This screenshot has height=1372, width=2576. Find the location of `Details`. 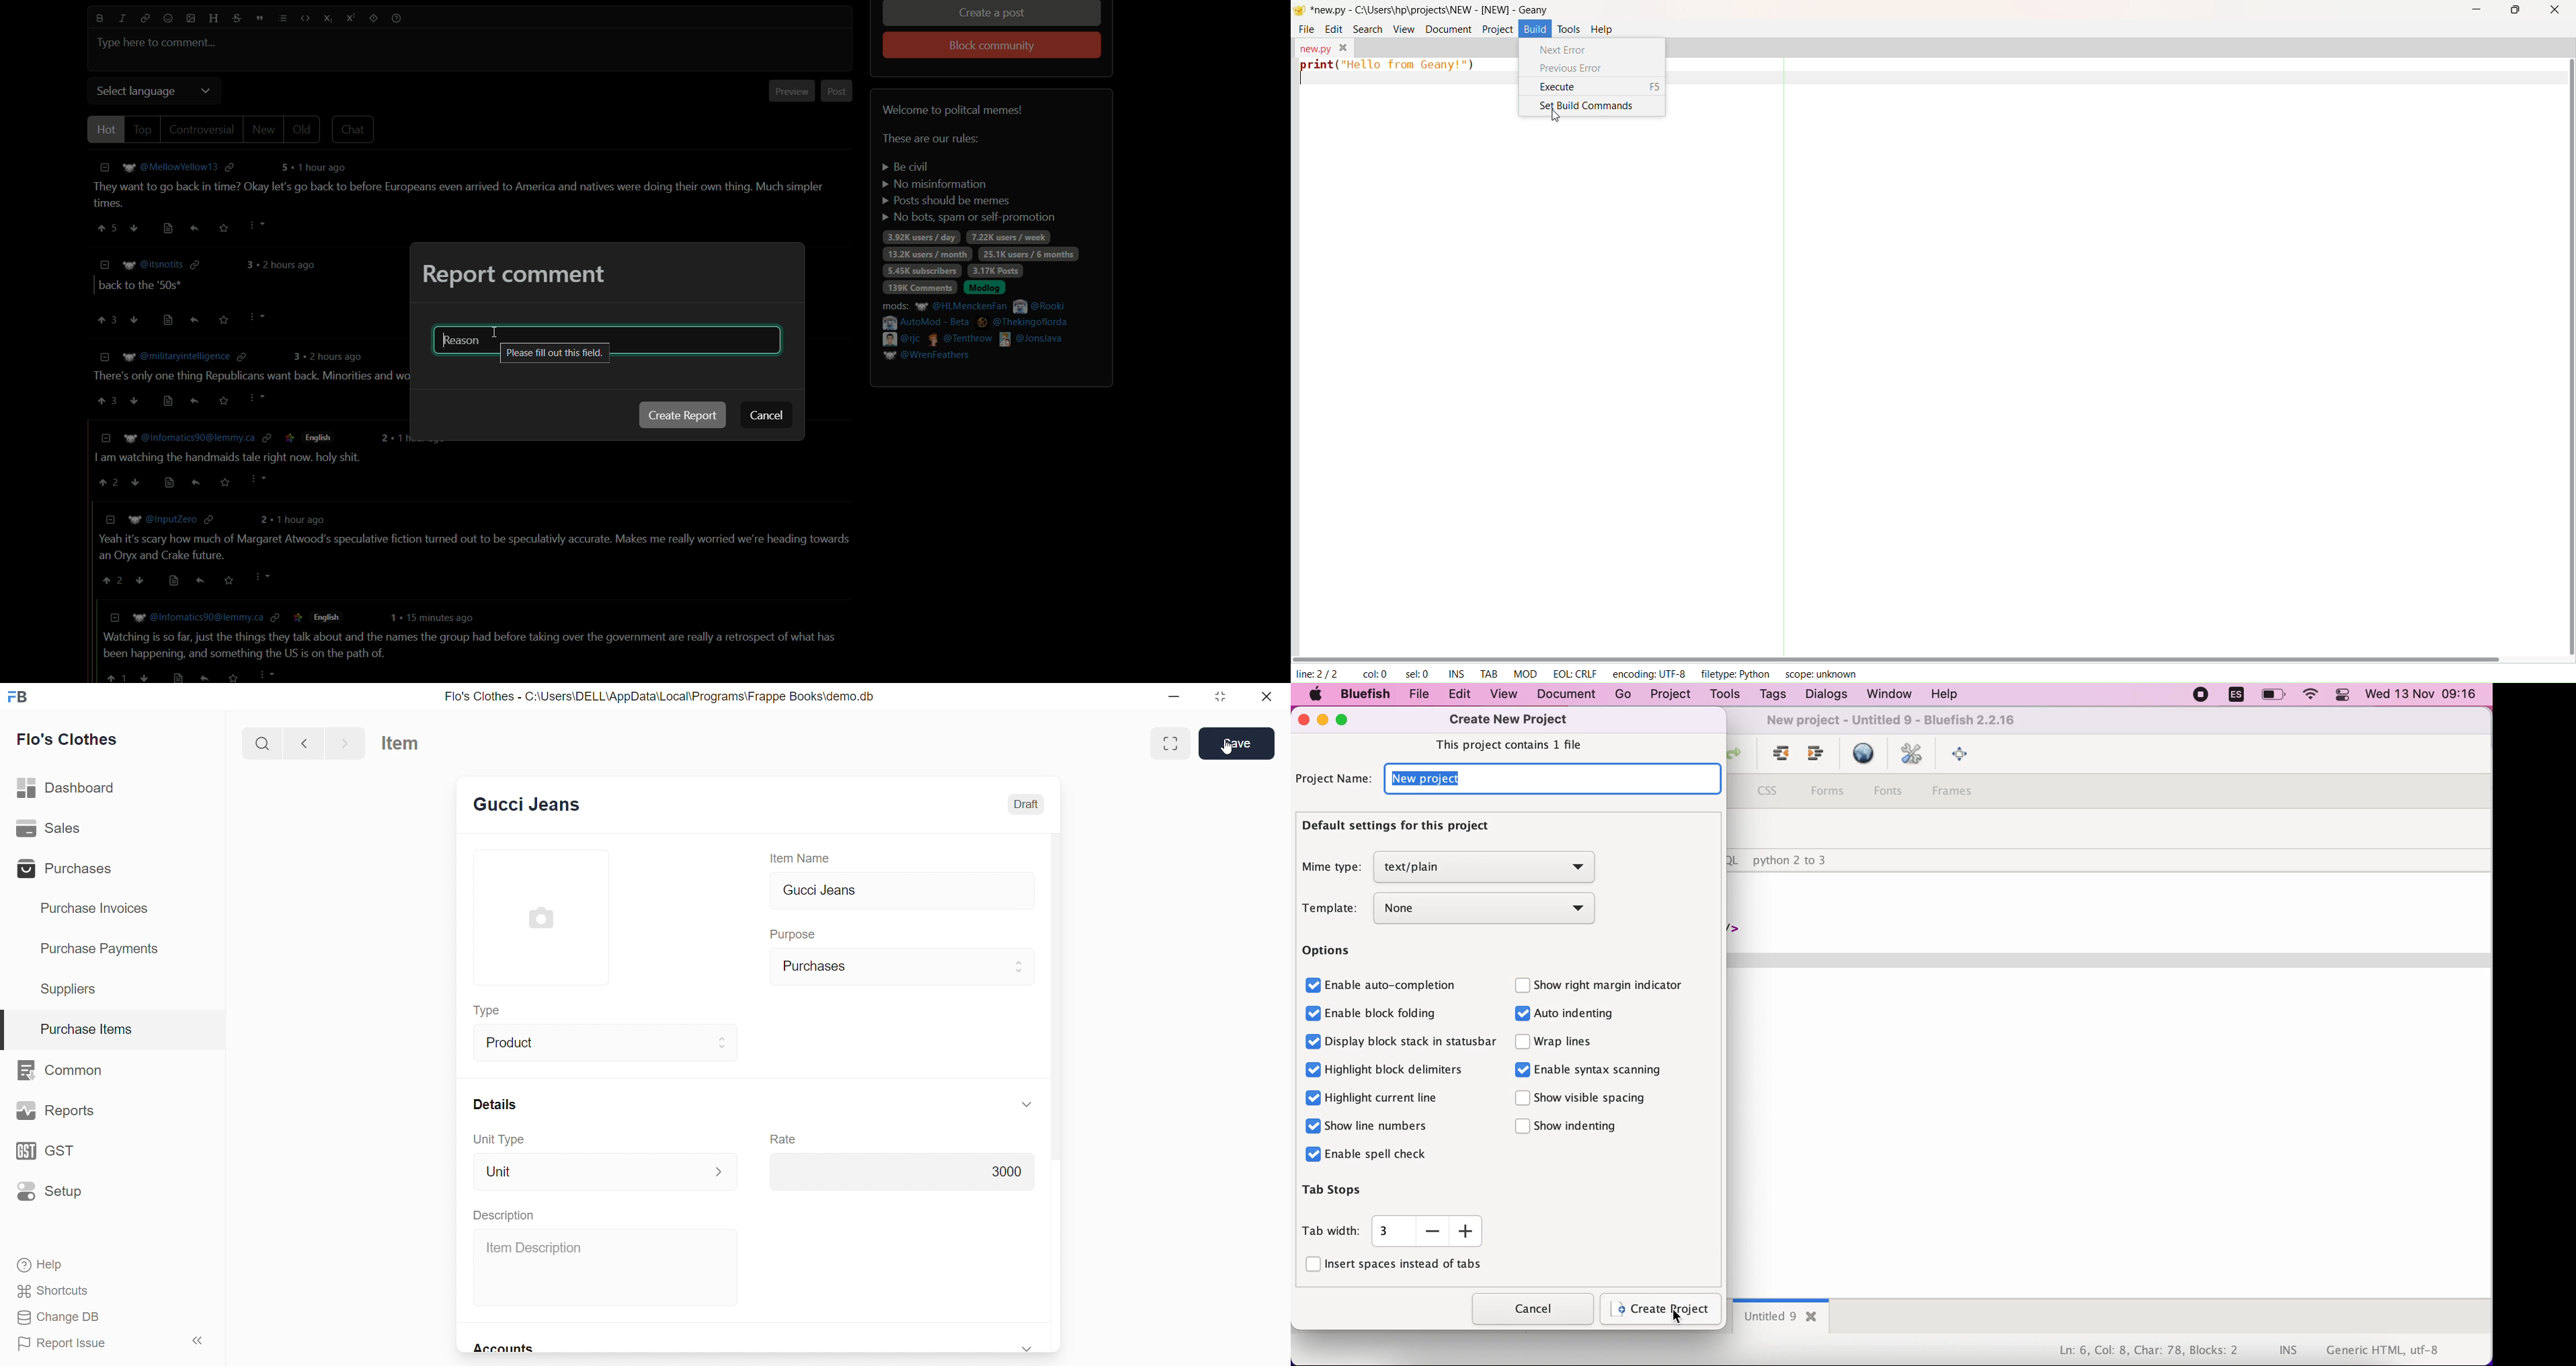

Details is located at coordinates (492, 1104).